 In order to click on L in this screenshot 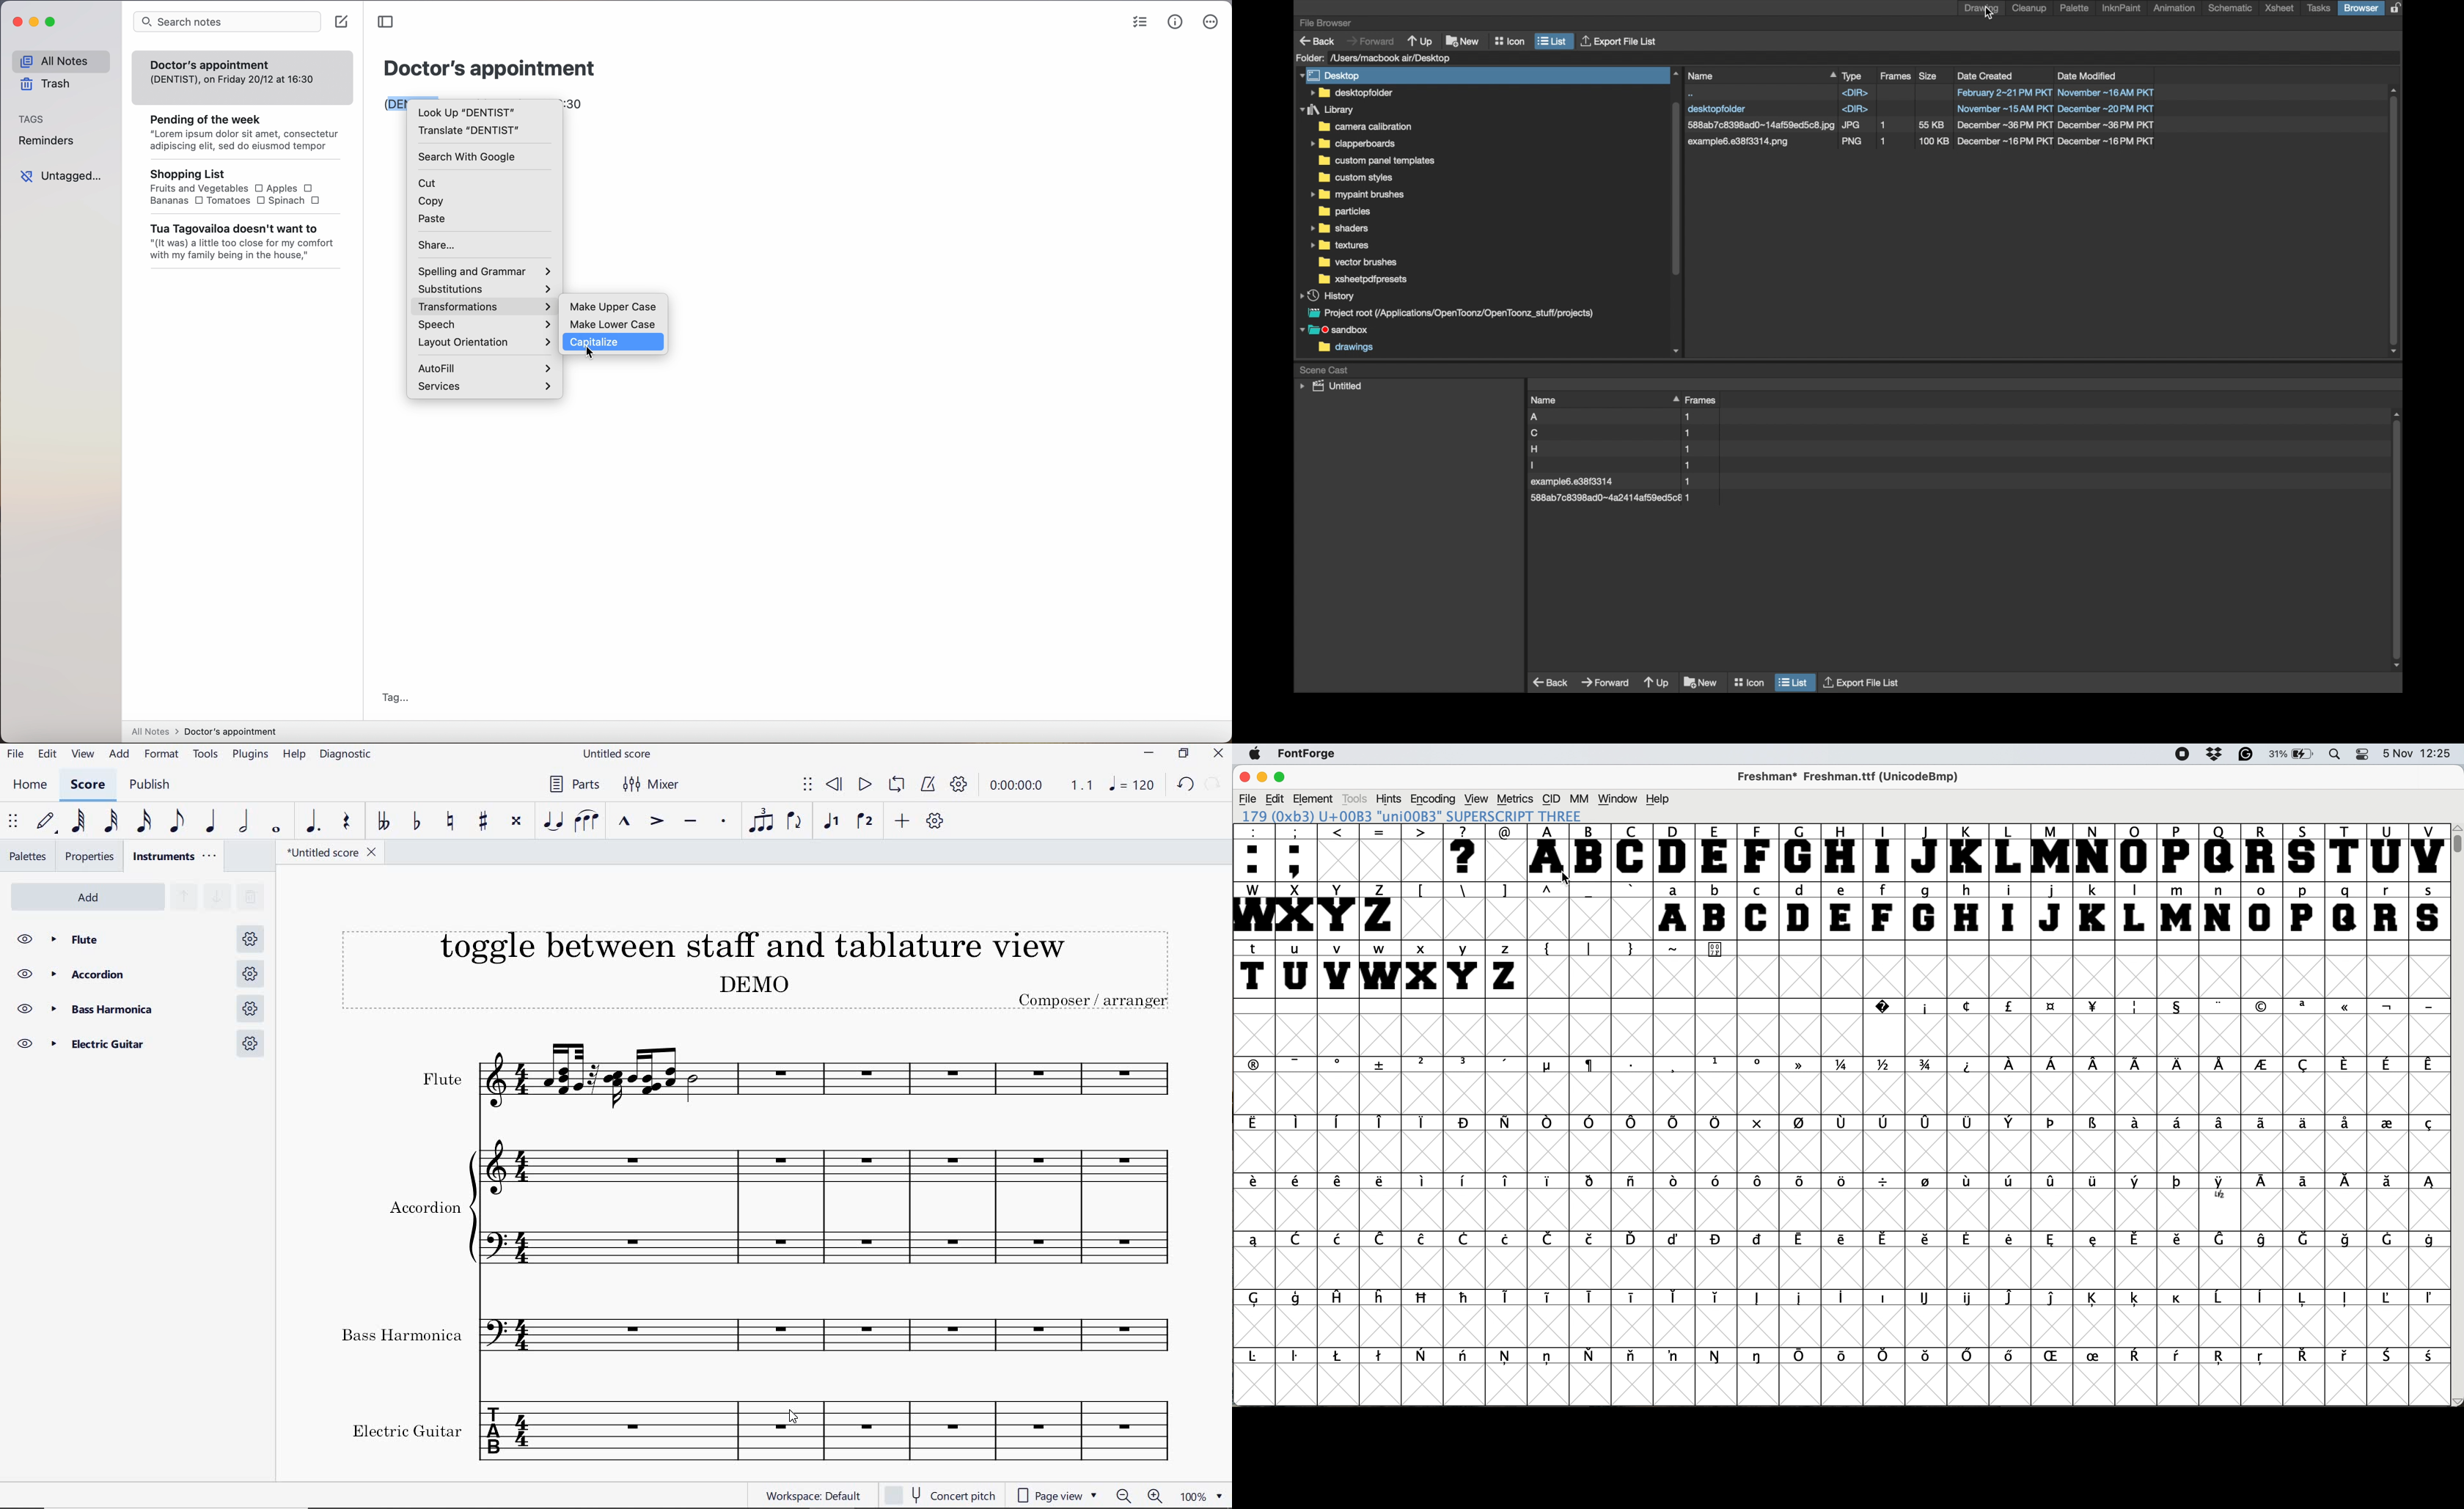, I will do `click(2137, 911)`.